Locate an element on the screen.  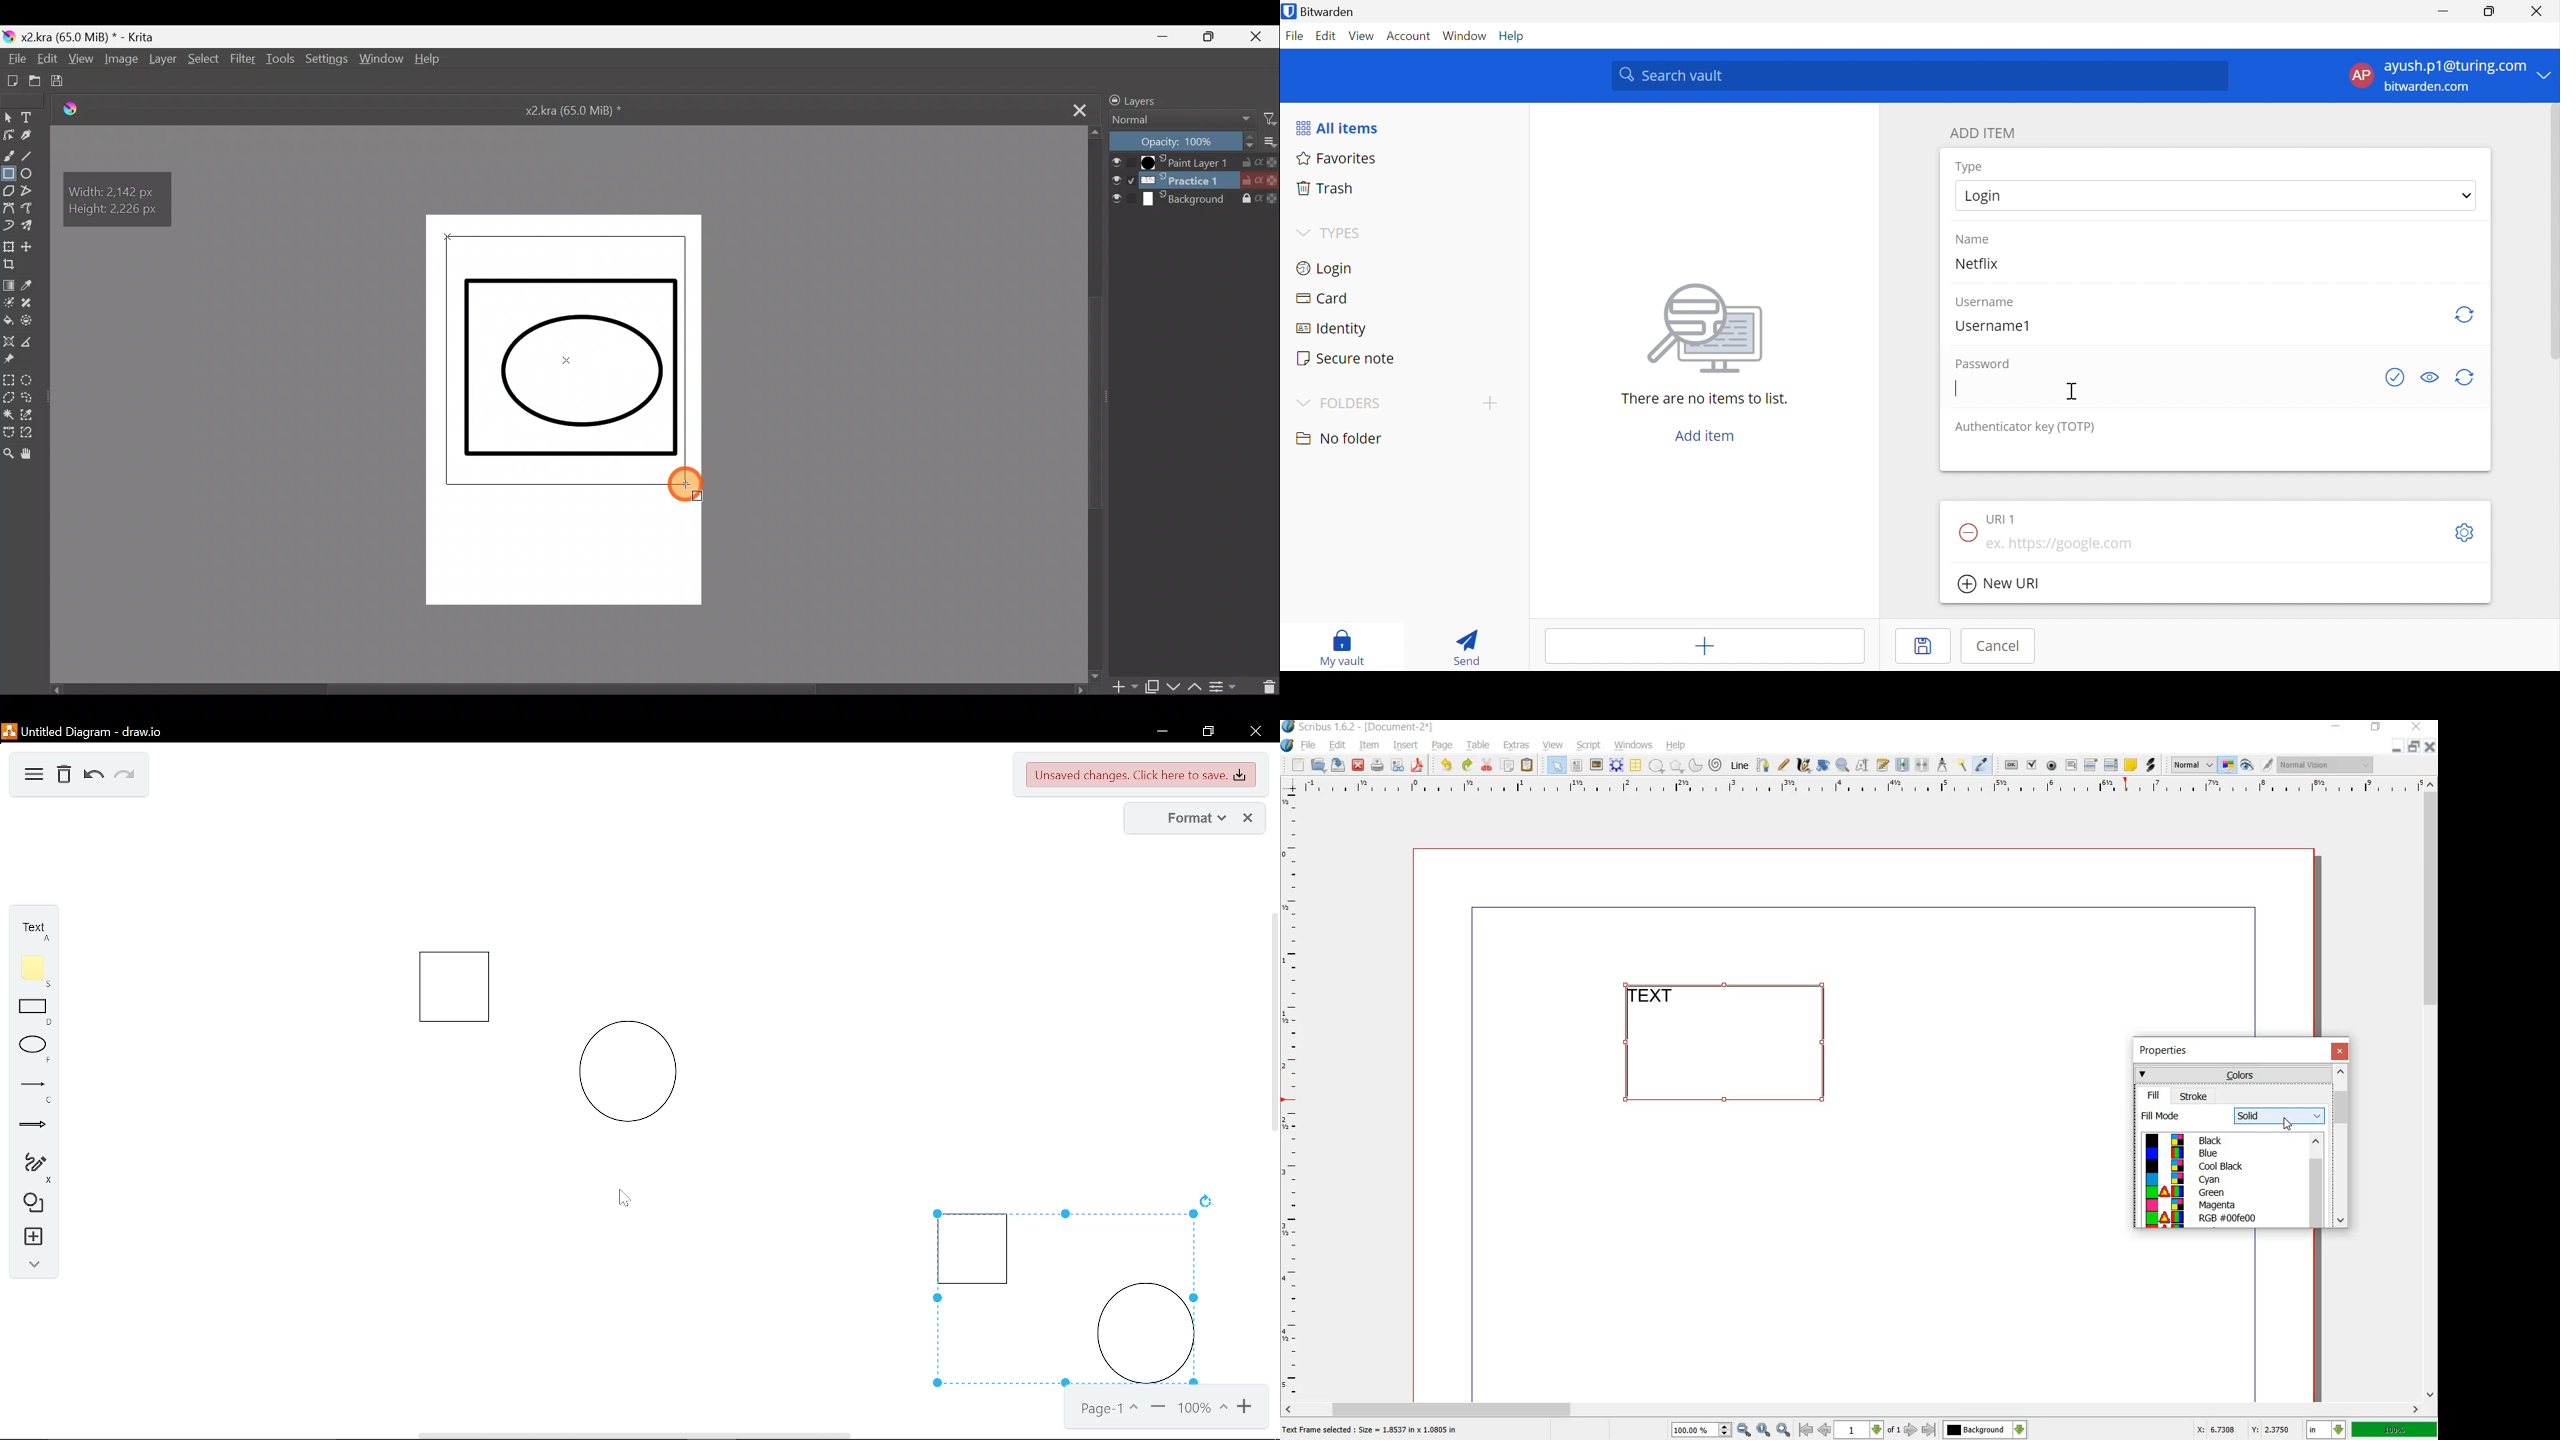
Cursor is located at coordinates (622, 1197).